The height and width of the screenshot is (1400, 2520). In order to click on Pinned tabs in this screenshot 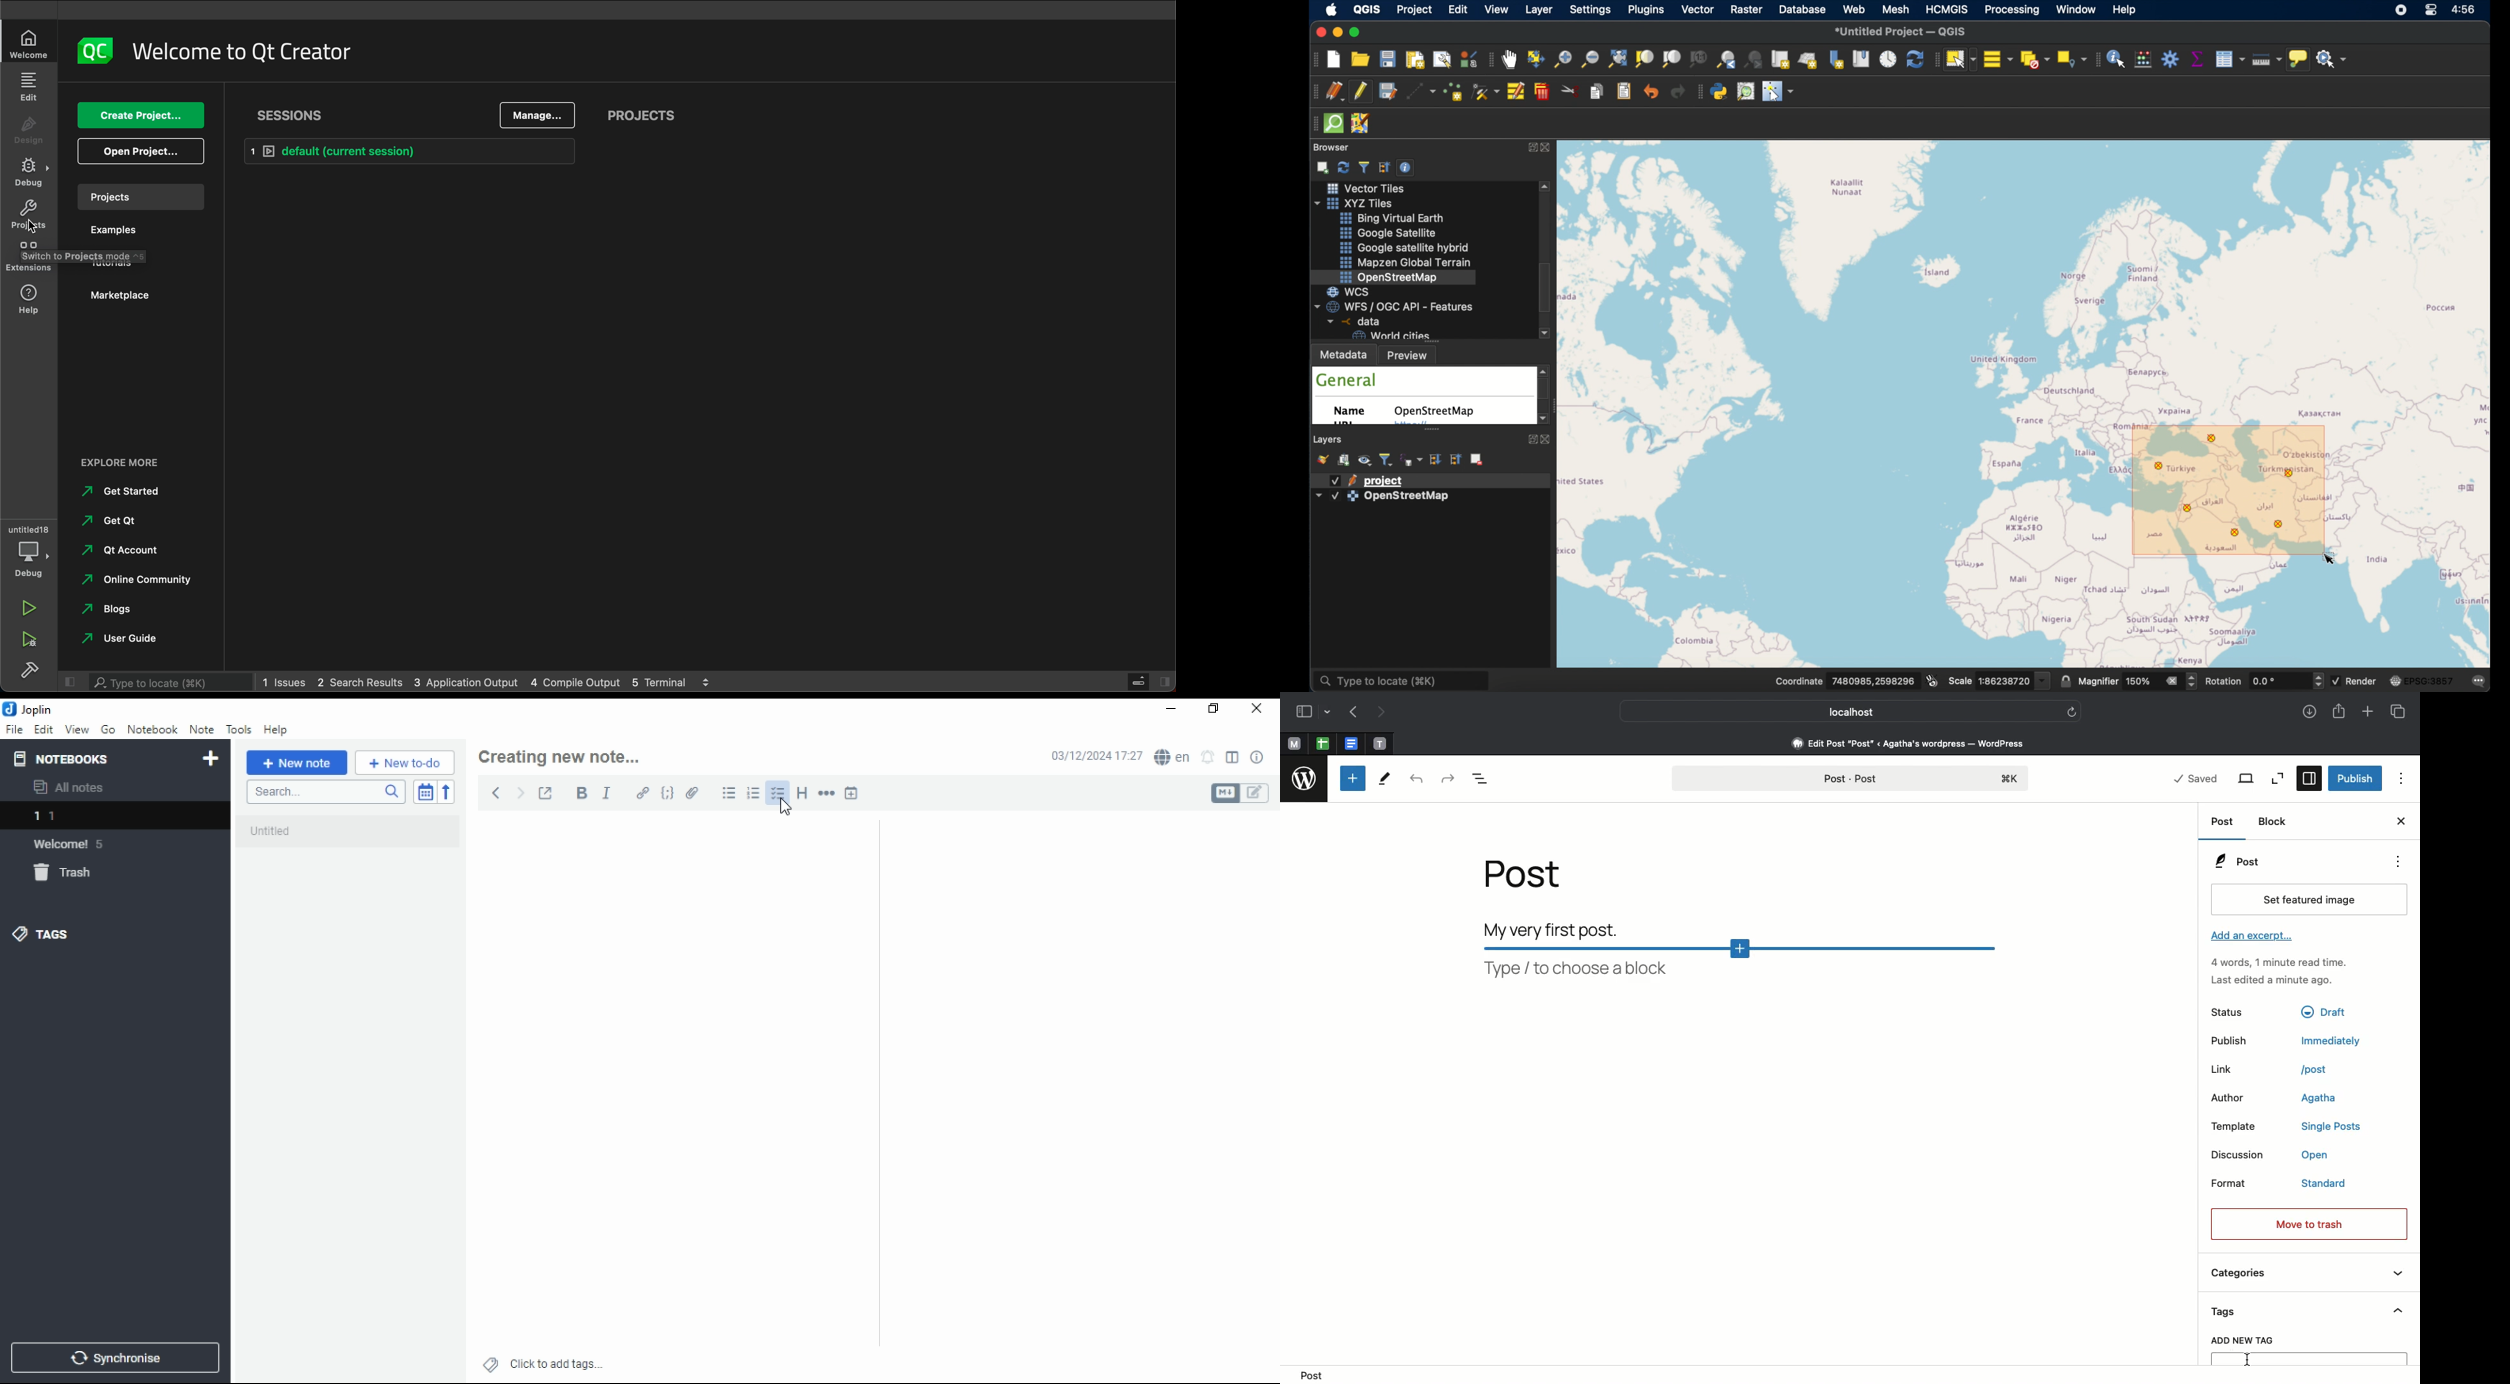, I will do `click(1352, 743)`.